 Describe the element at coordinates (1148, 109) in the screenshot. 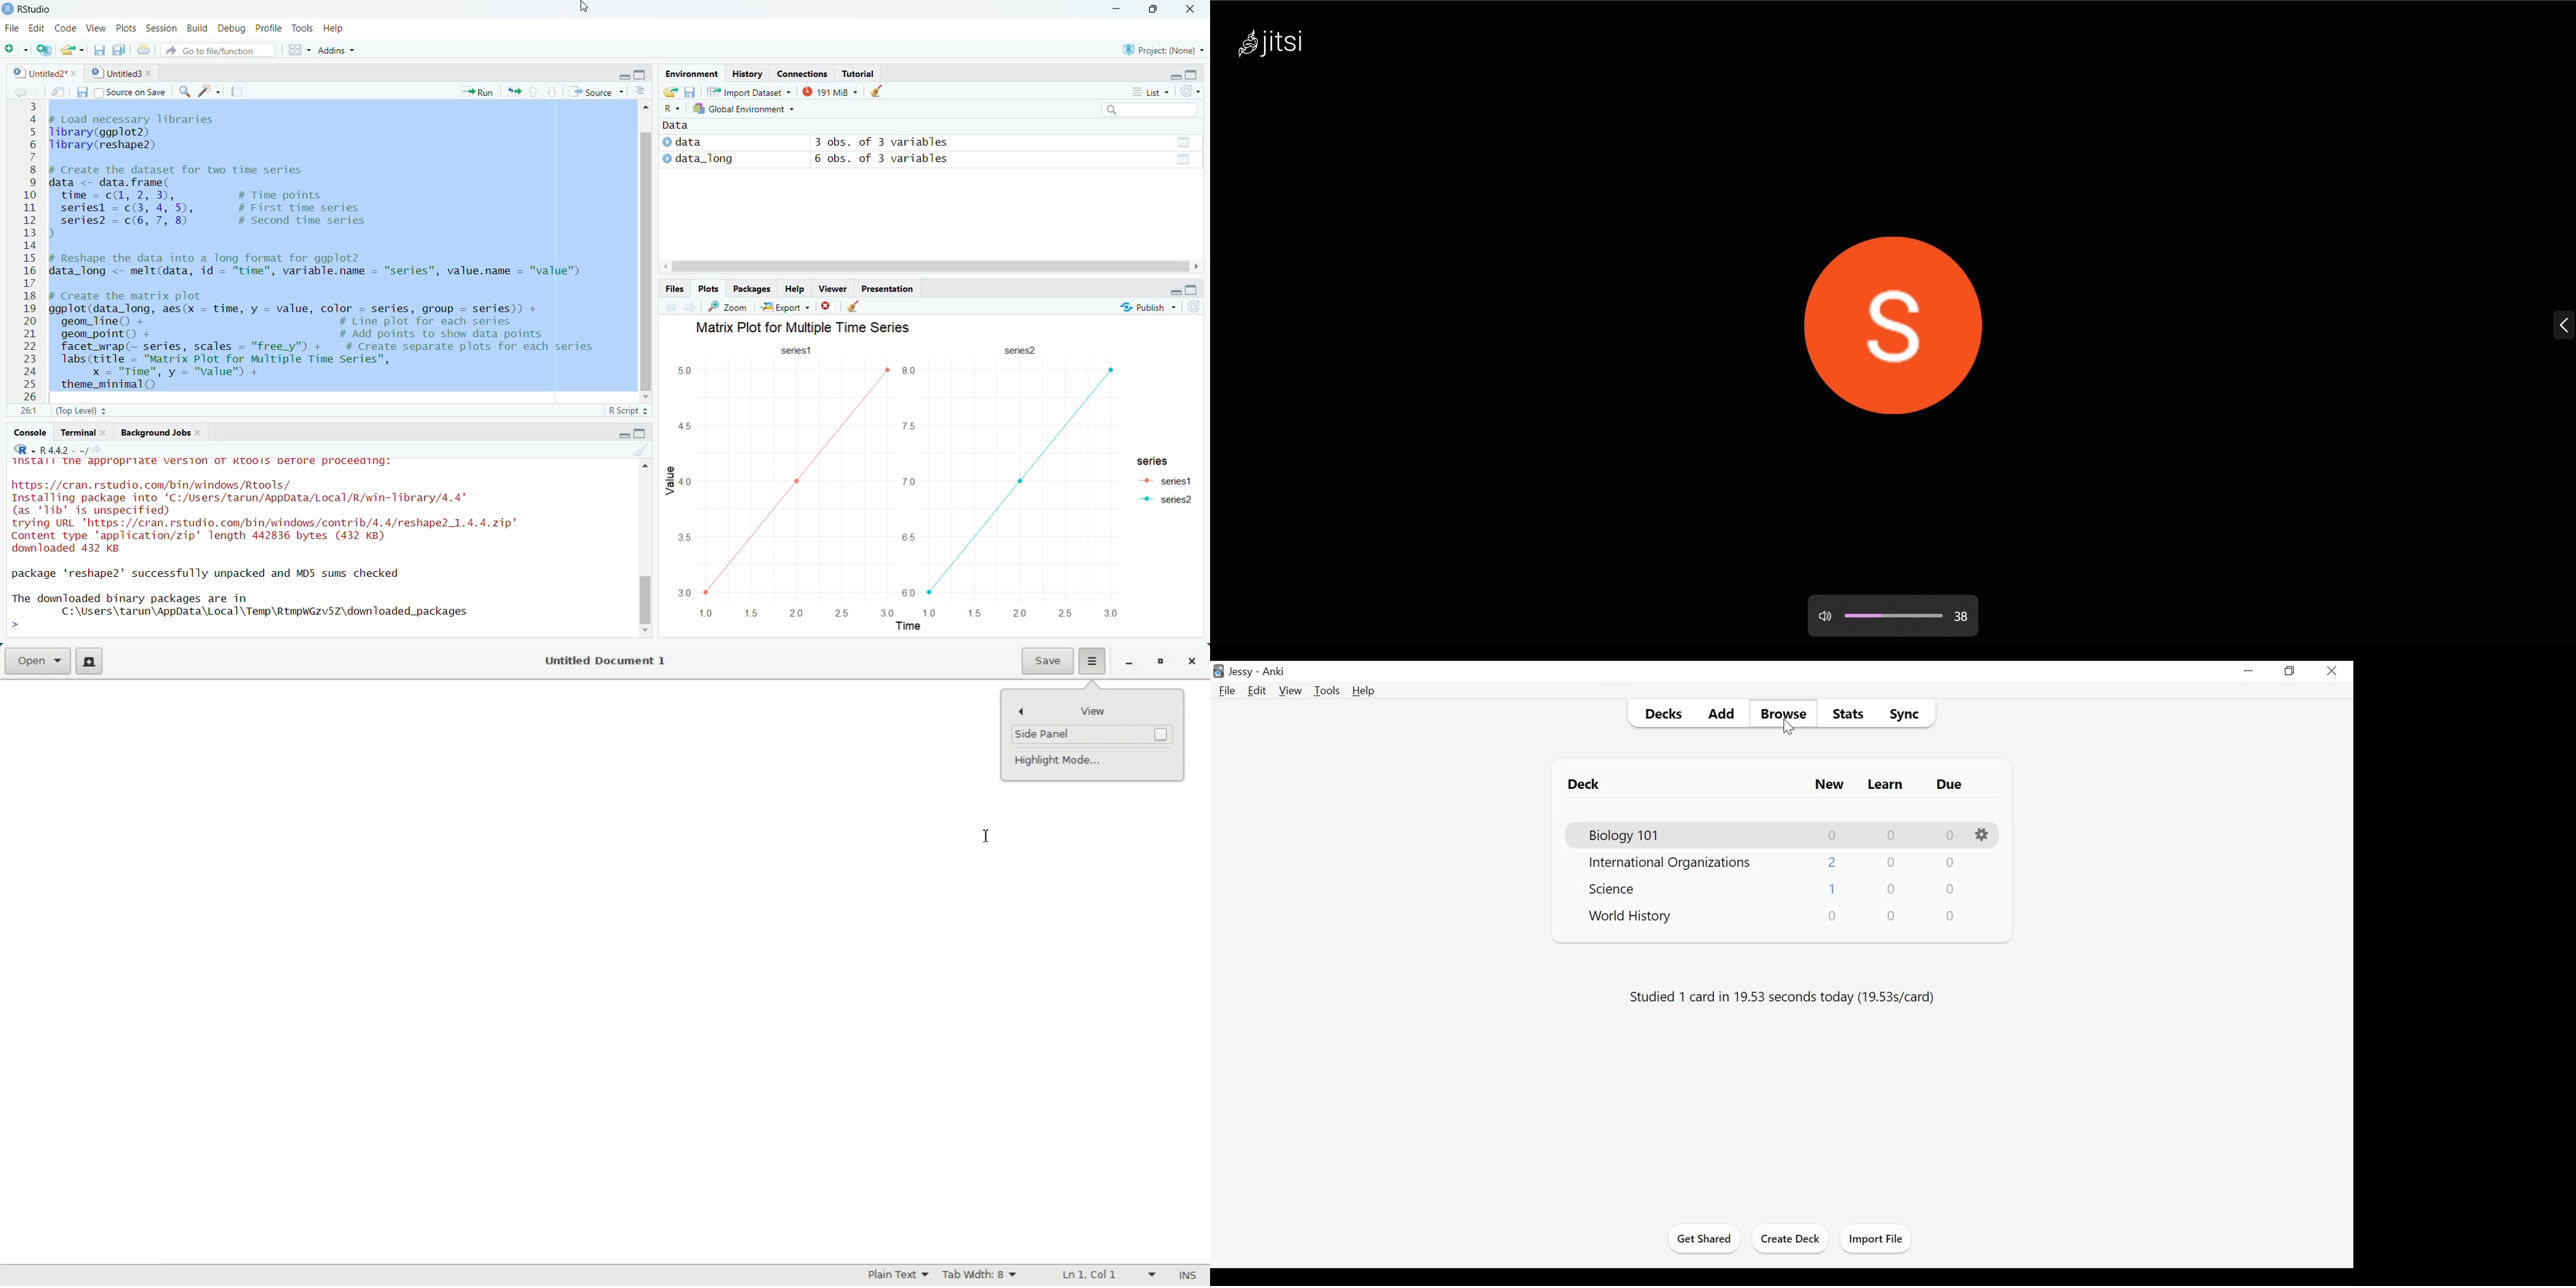

I see `search box` at that location.